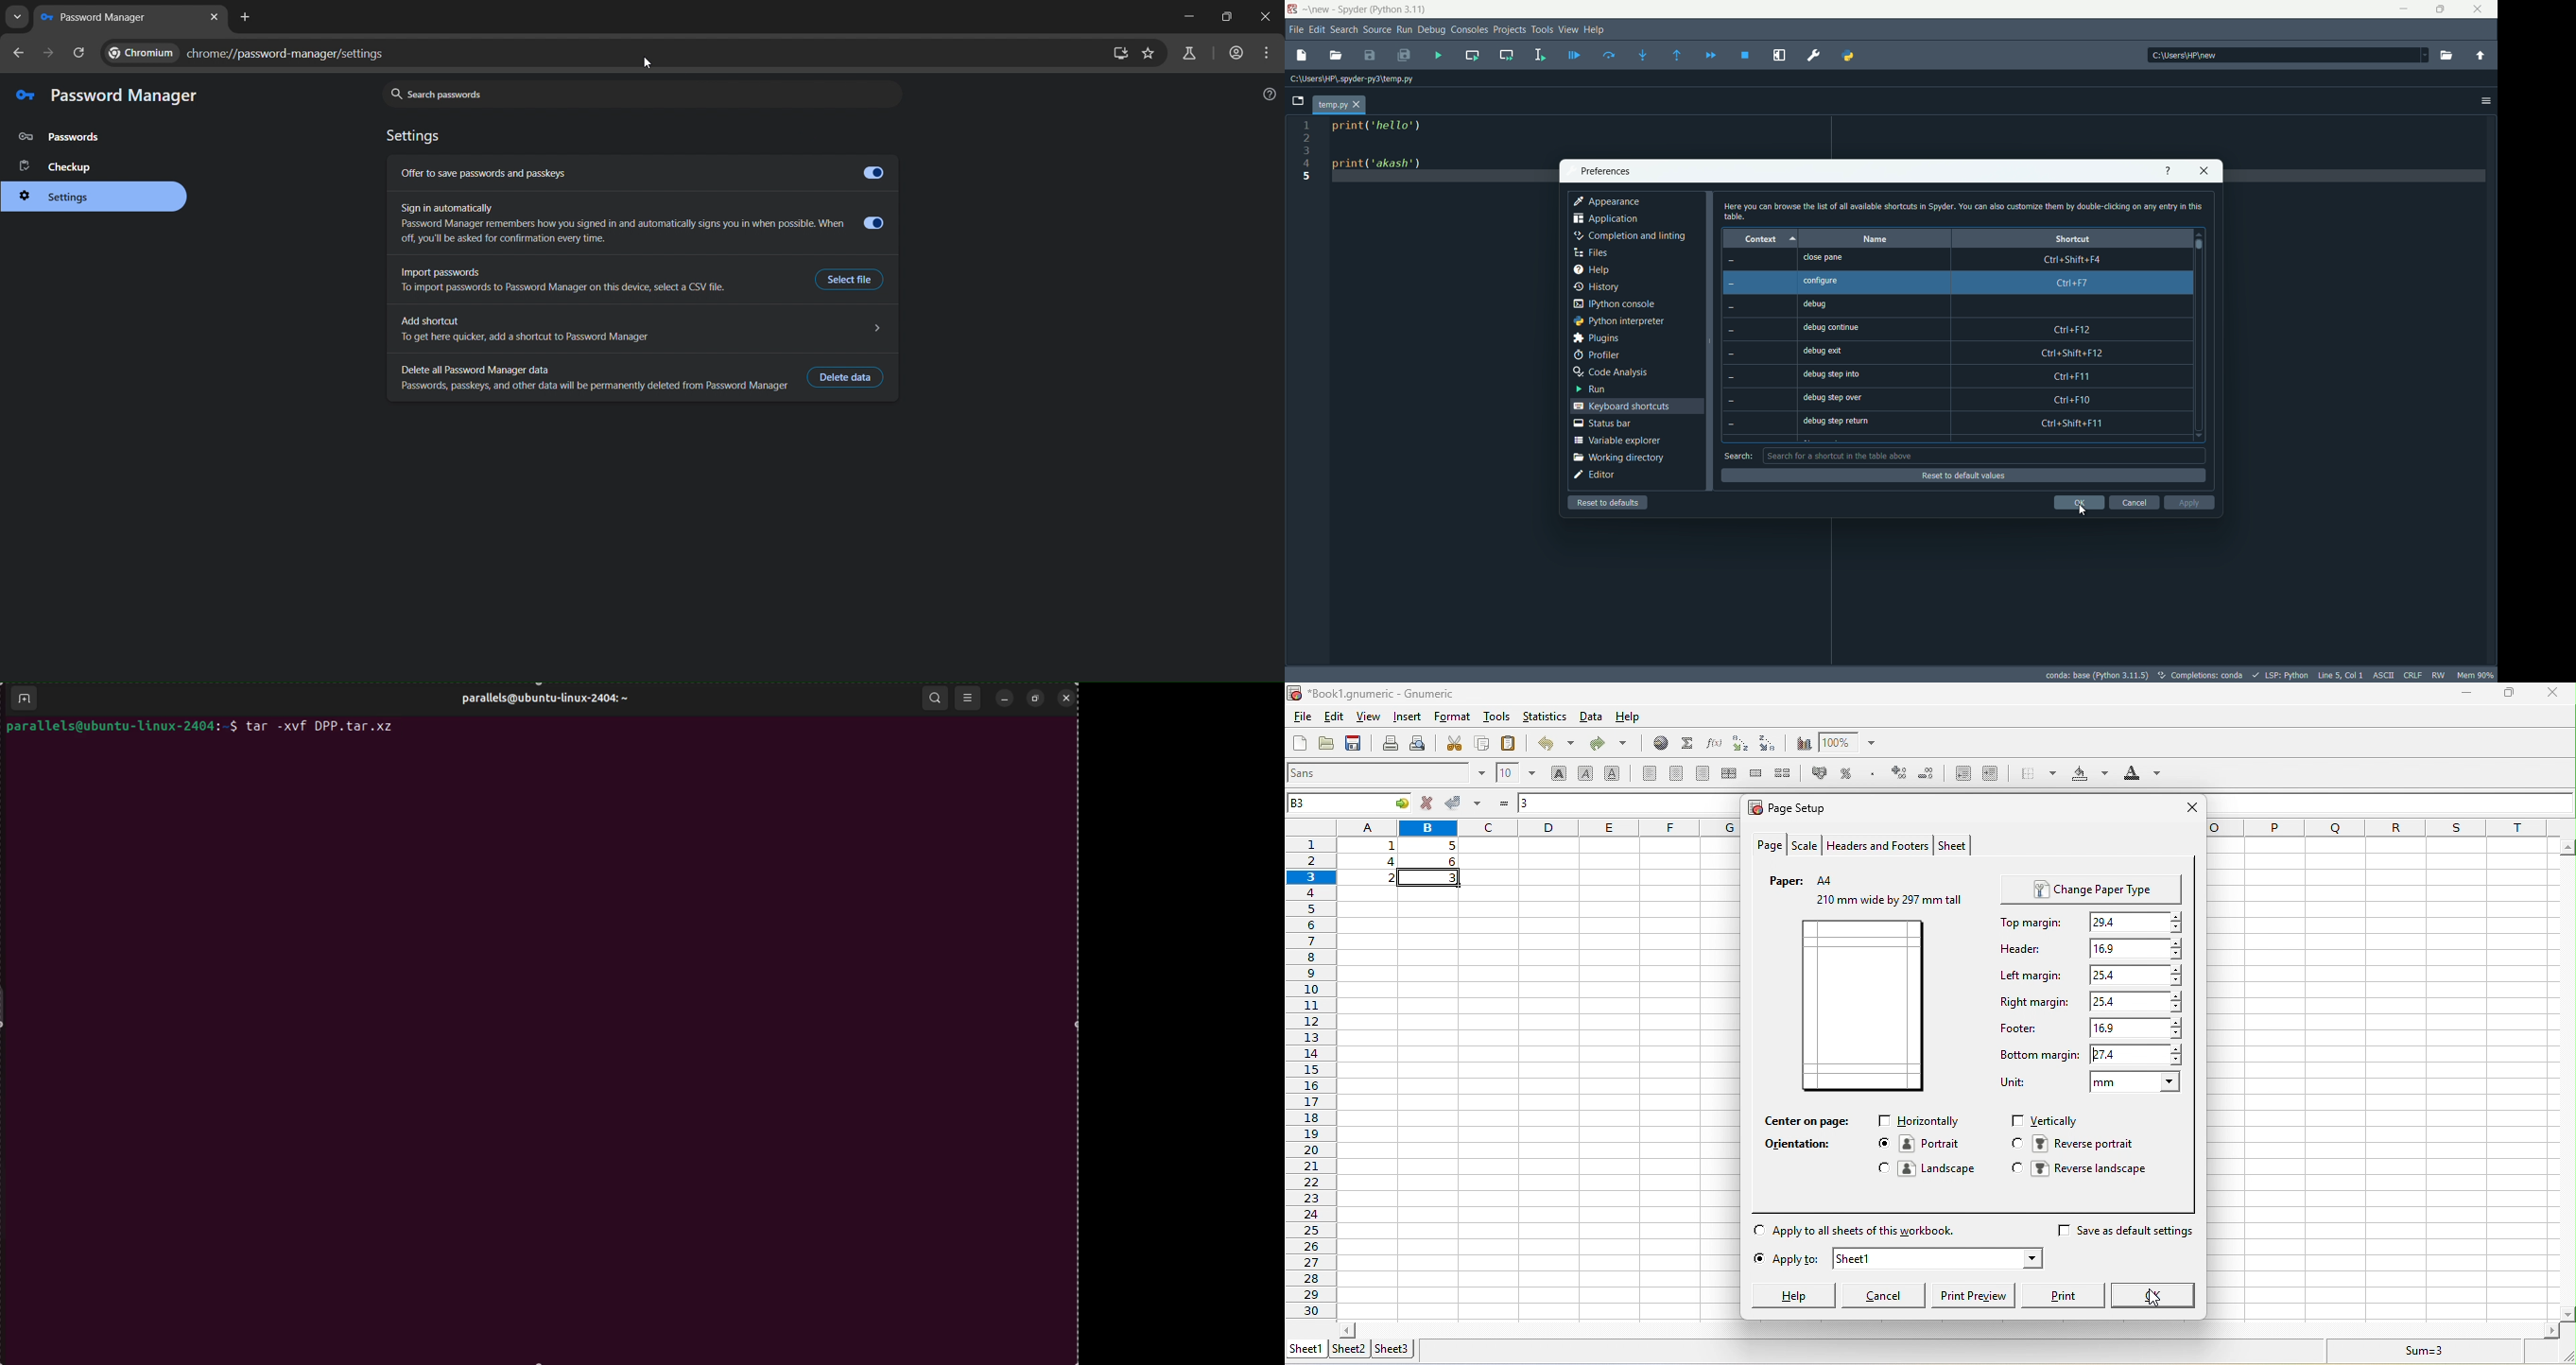  Describe the element at coordinates (1470, 30) in the screenshot. I see `consoles menu` at that location.